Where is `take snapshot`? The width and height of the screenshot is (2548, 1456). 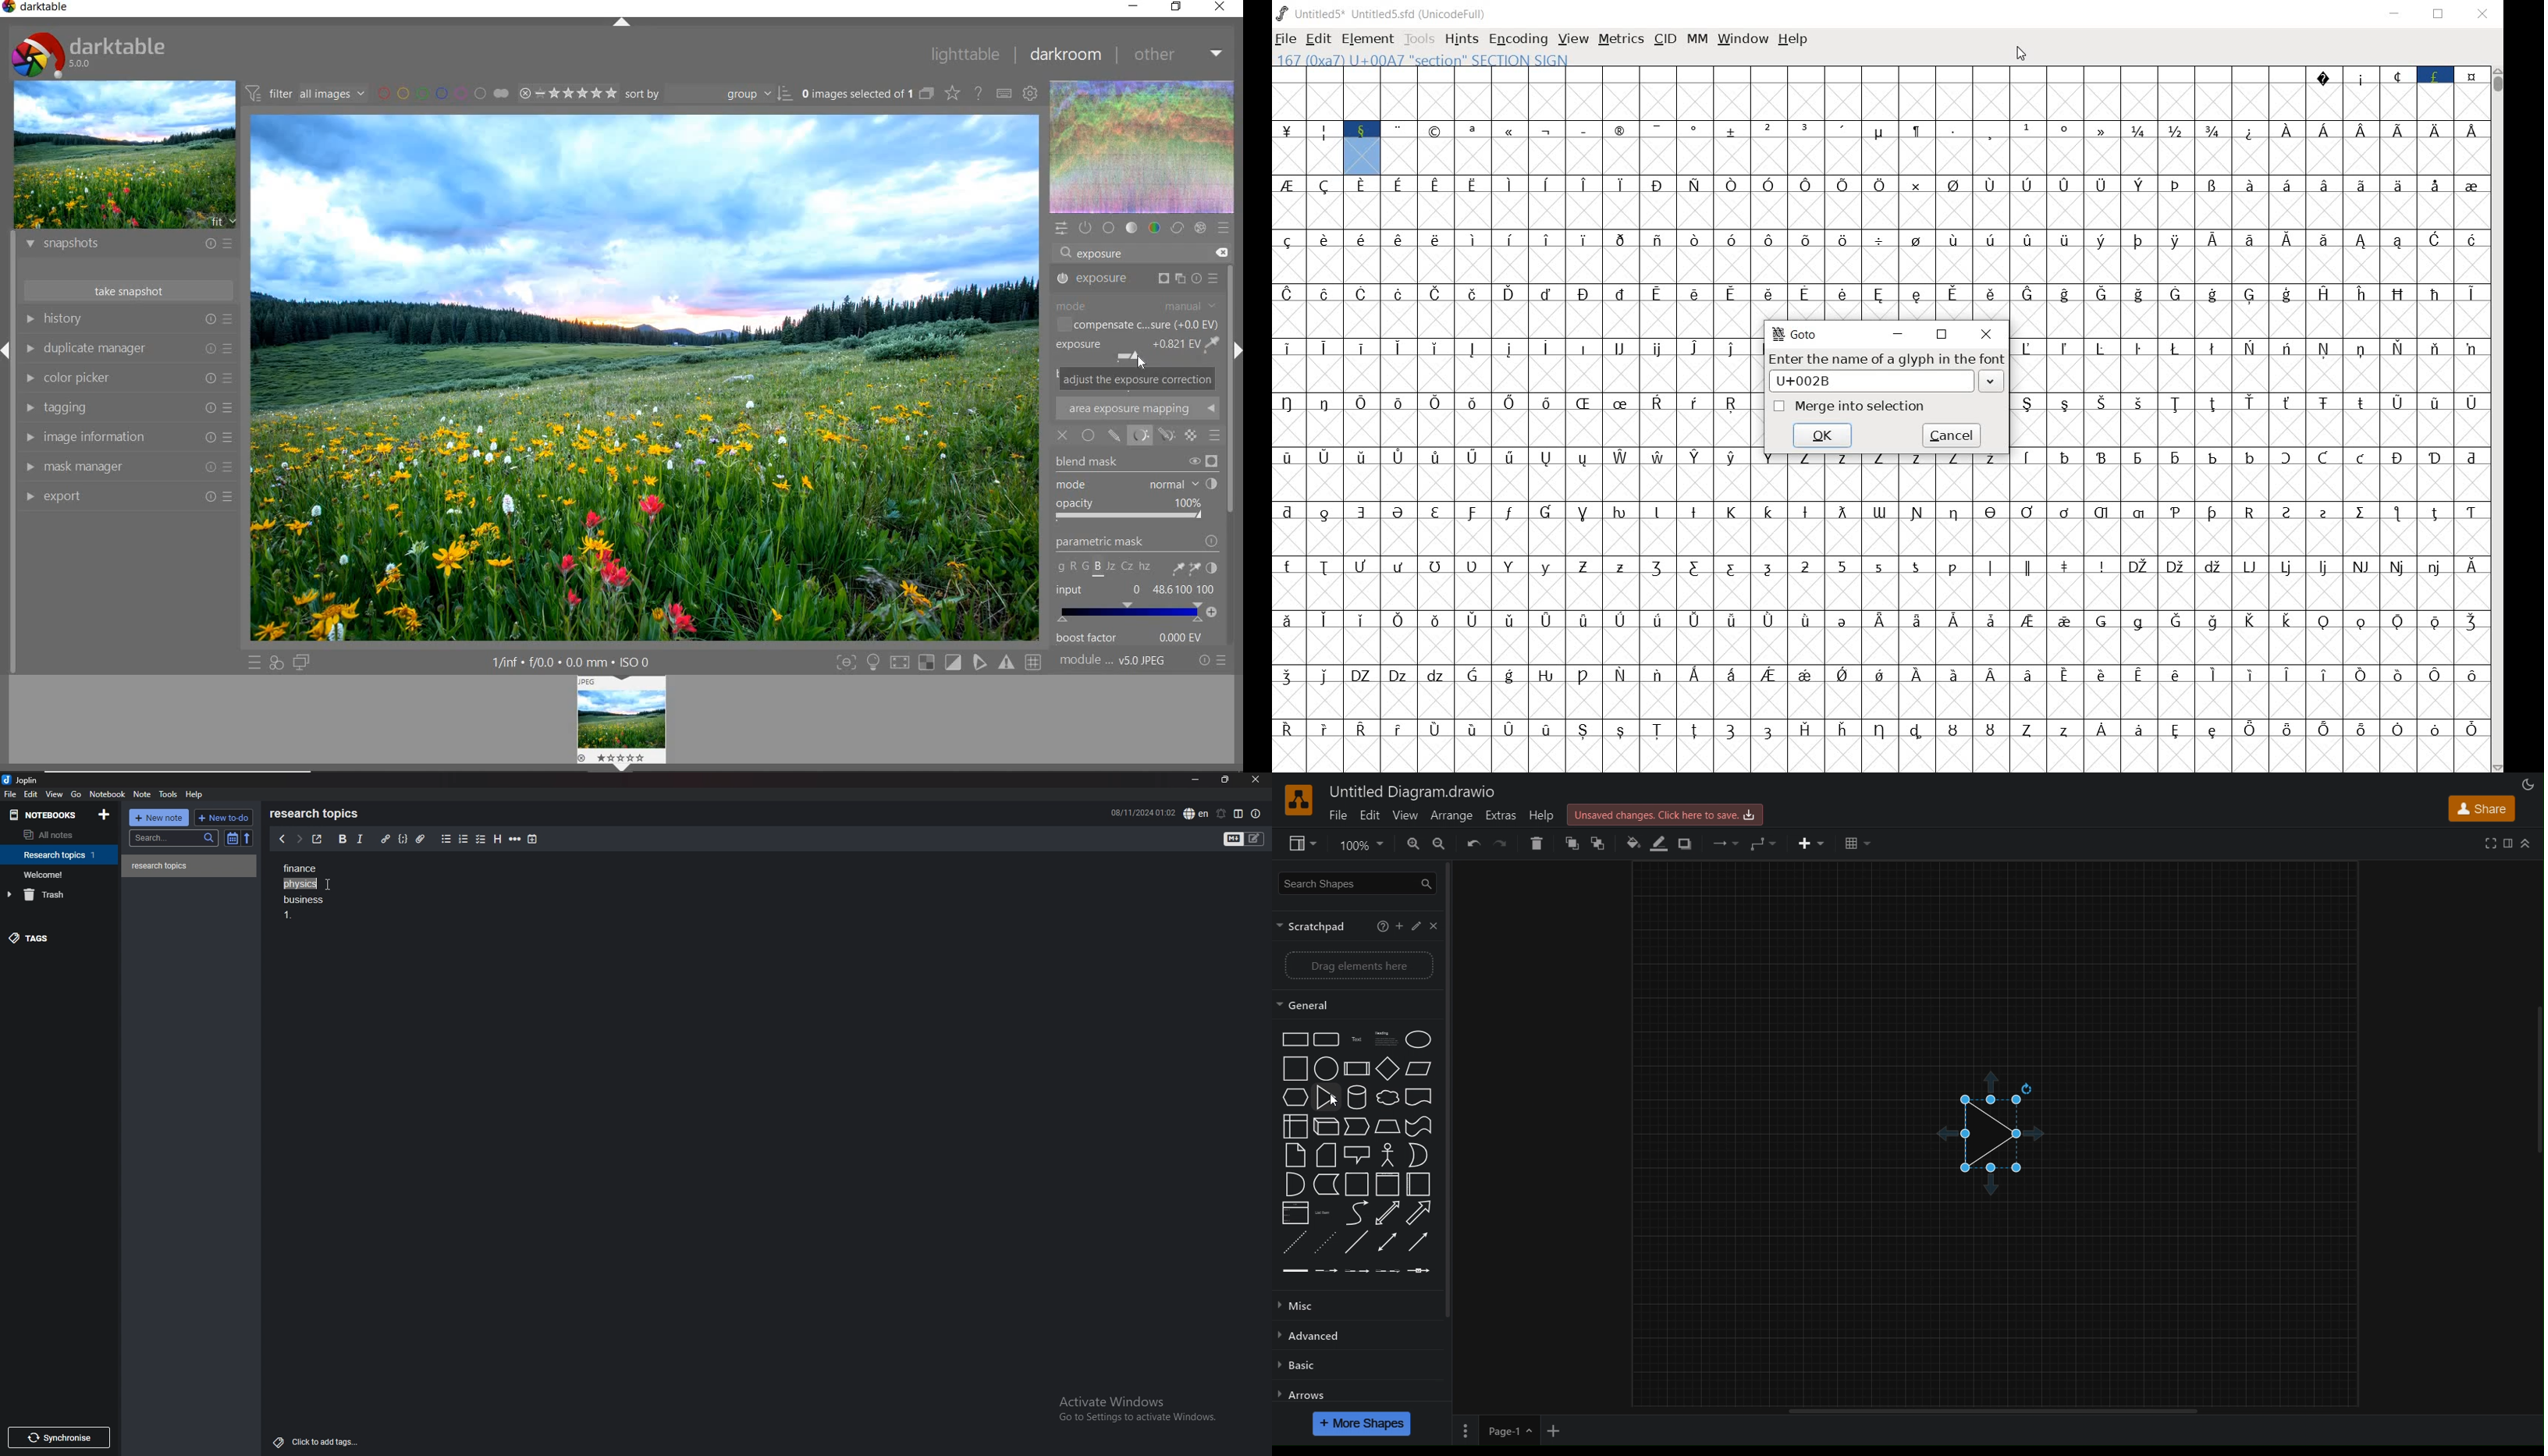 take snapshot is located at coordinates (130, 291).